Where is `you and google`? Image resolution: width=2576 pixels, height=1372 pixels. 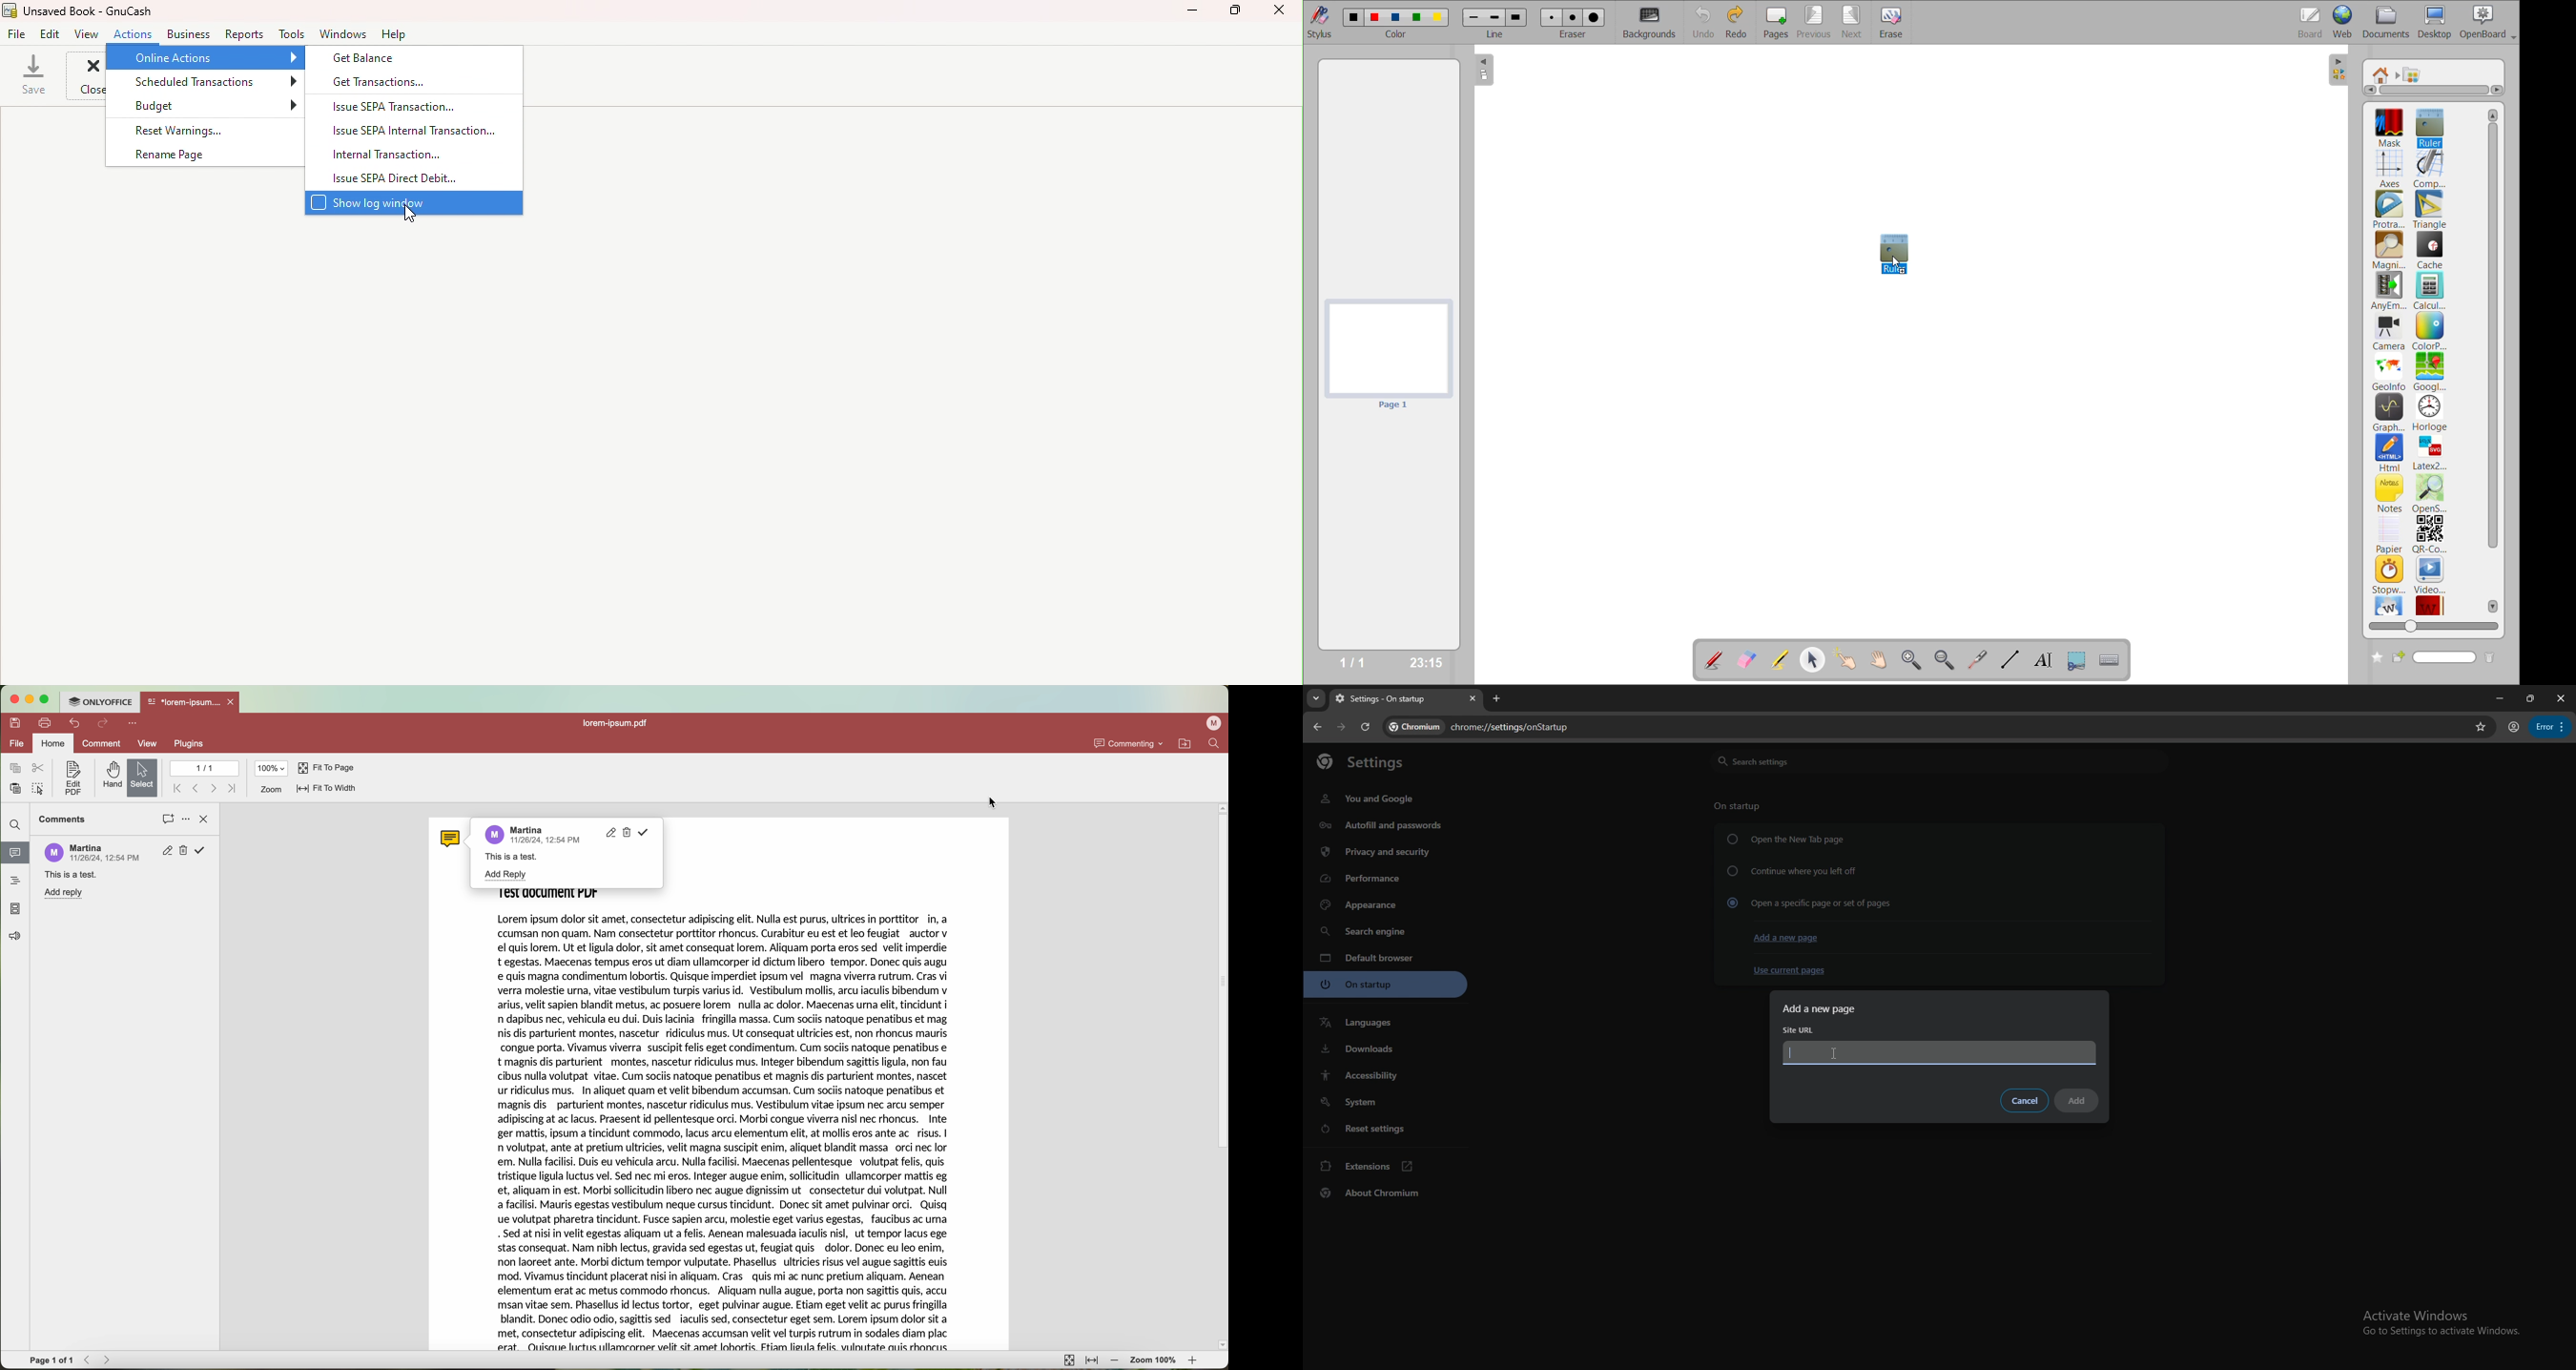 you and google is located at coordinates (1371, 799).